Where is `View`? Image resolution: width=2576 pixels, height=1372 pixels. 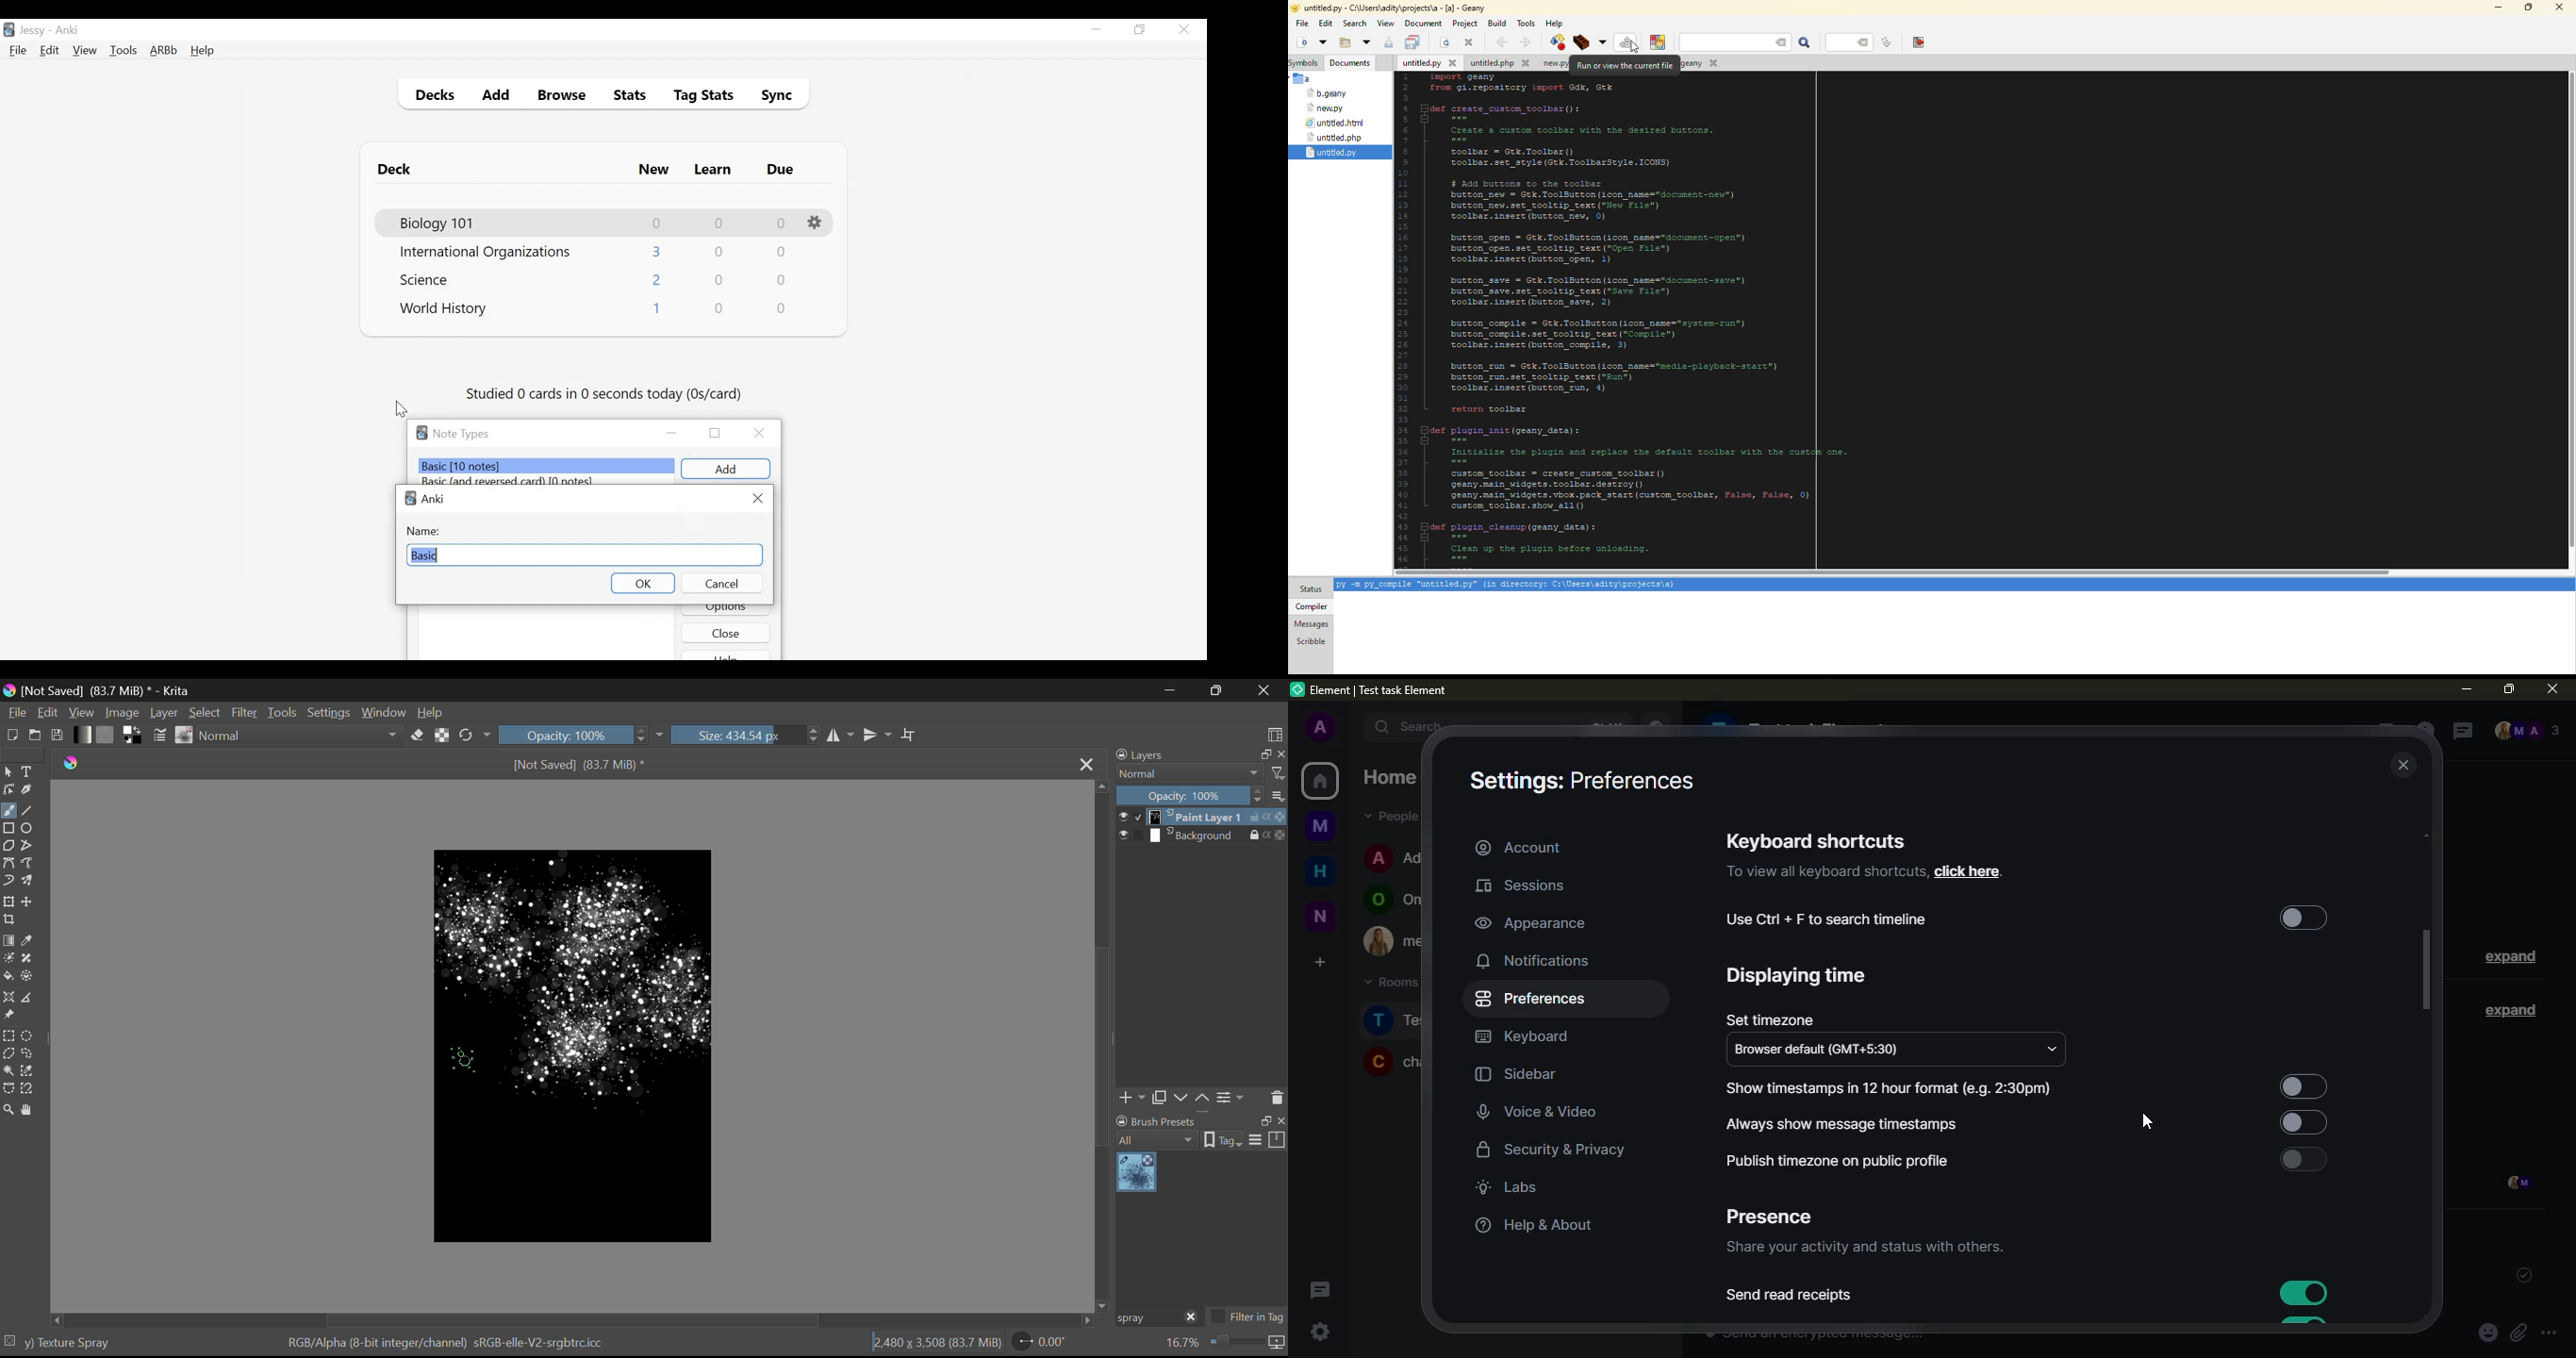 View is located at coordinates (85, 50).